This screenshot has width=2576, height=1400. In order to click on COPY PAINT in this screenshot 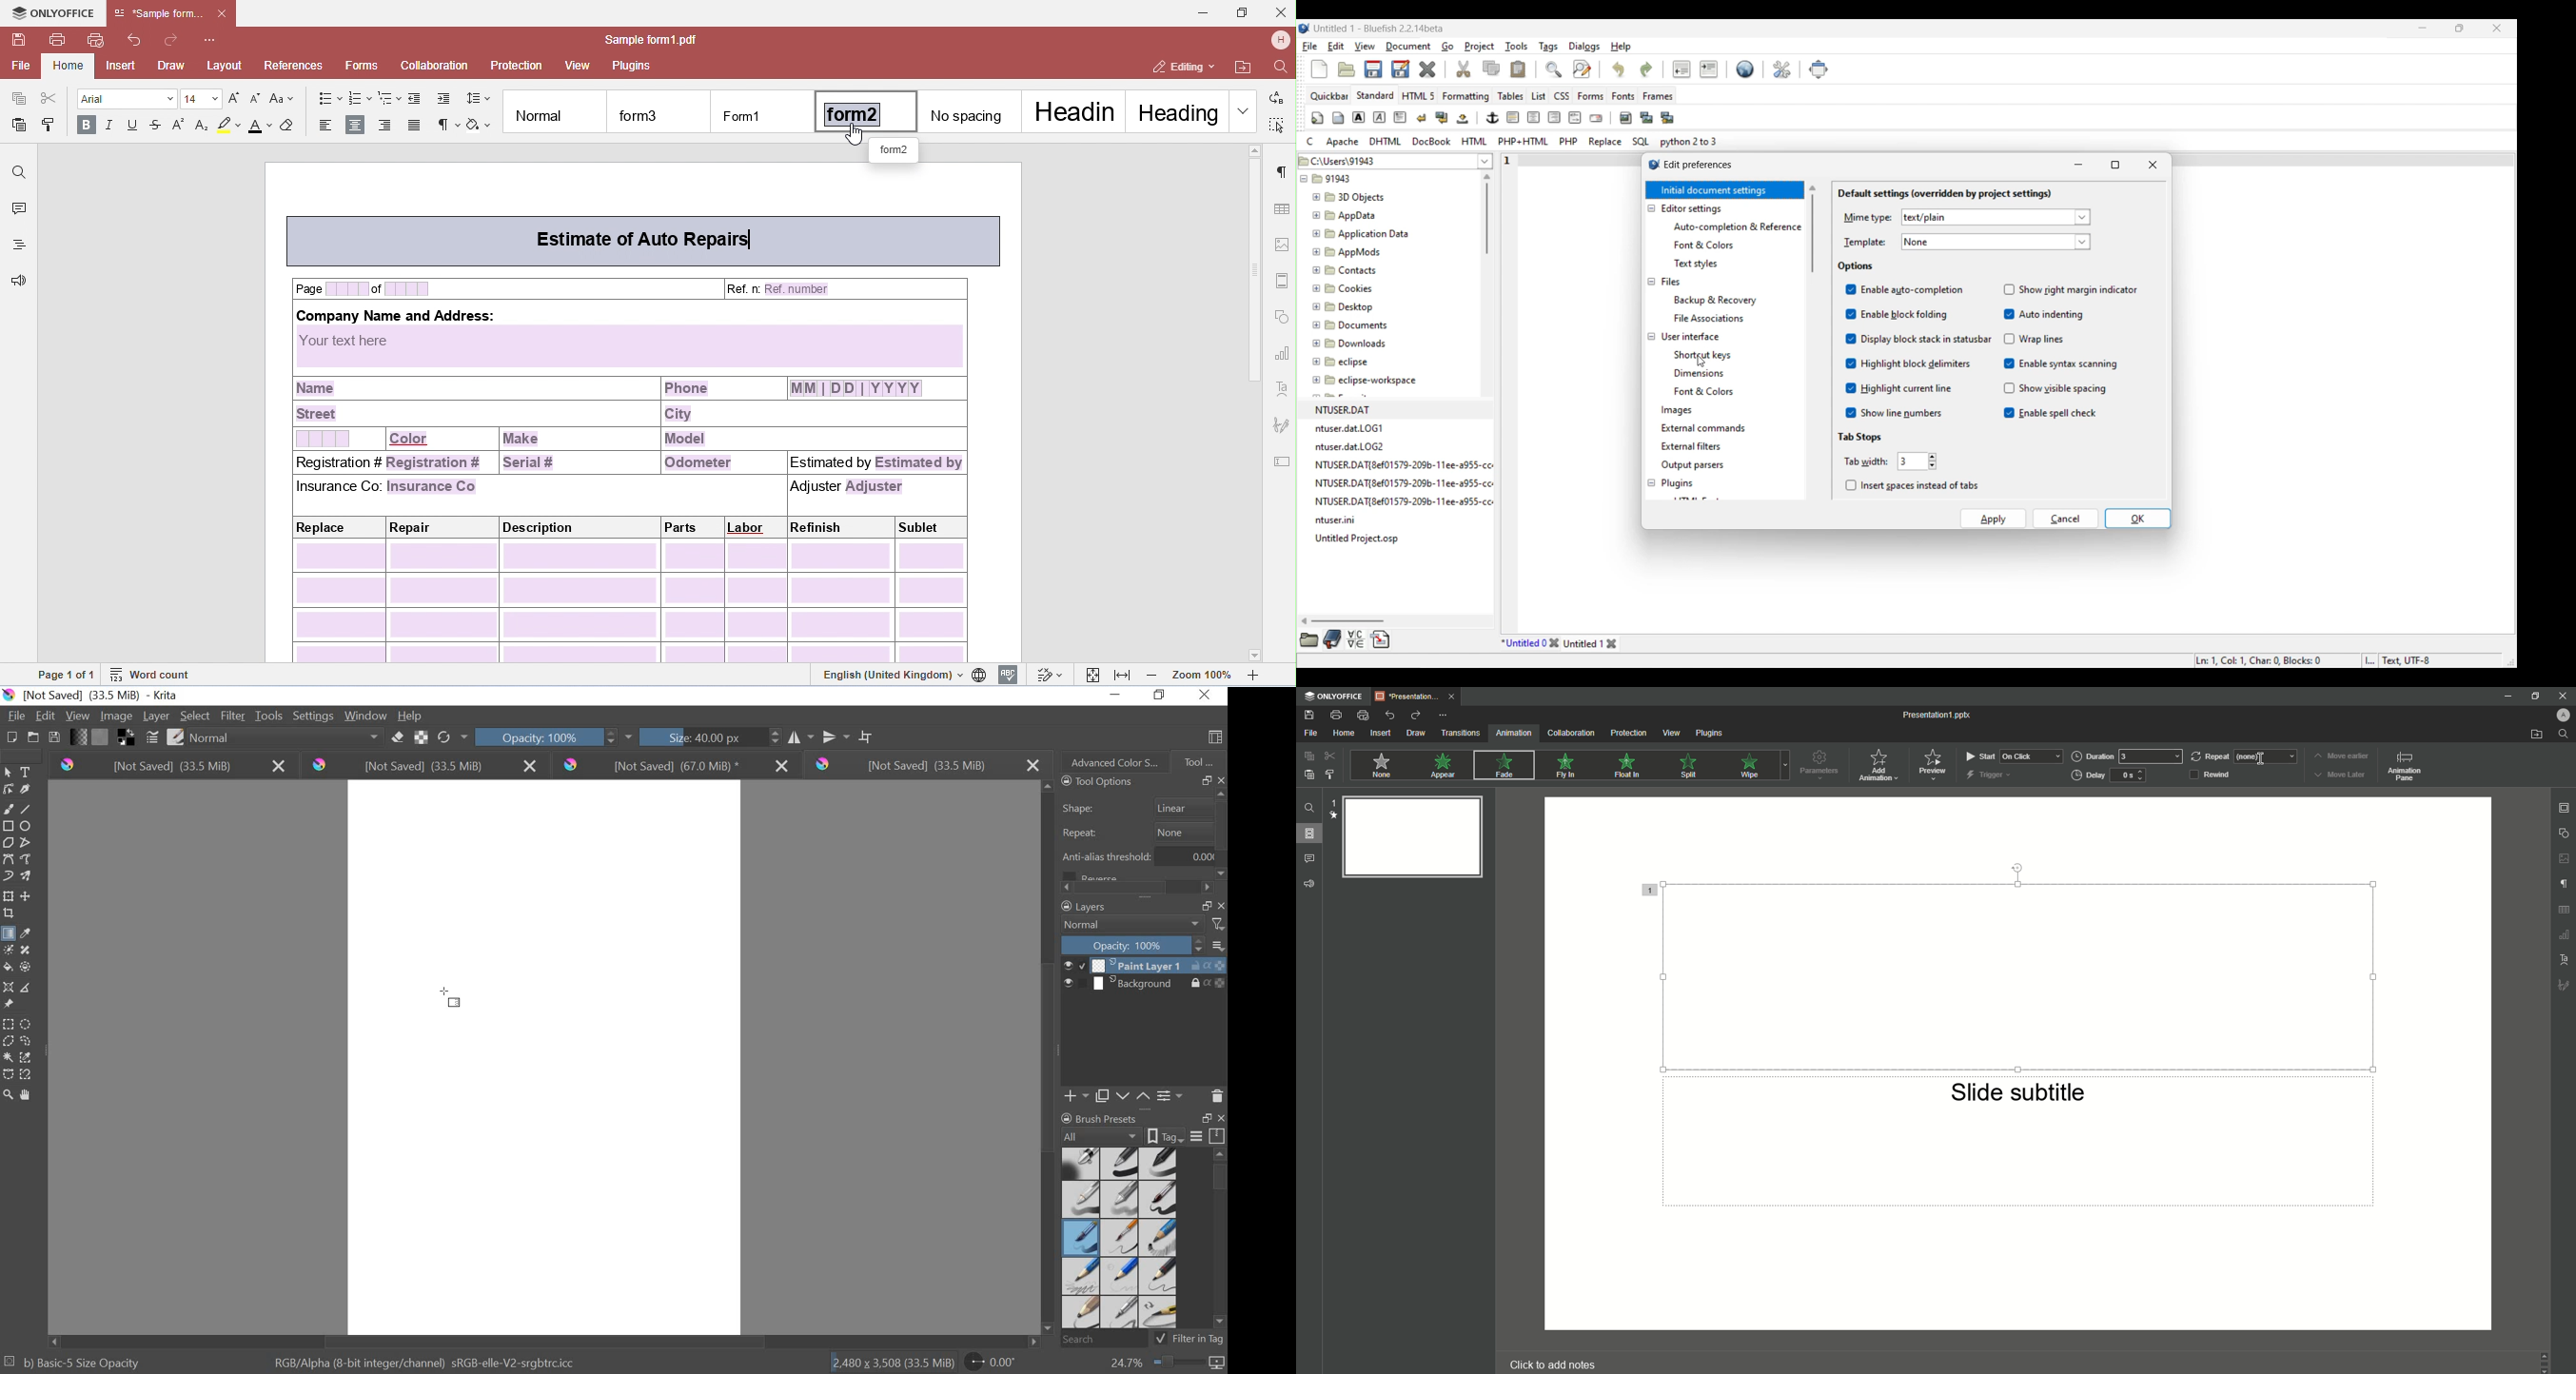, I will do `click(1103, 1096)`.